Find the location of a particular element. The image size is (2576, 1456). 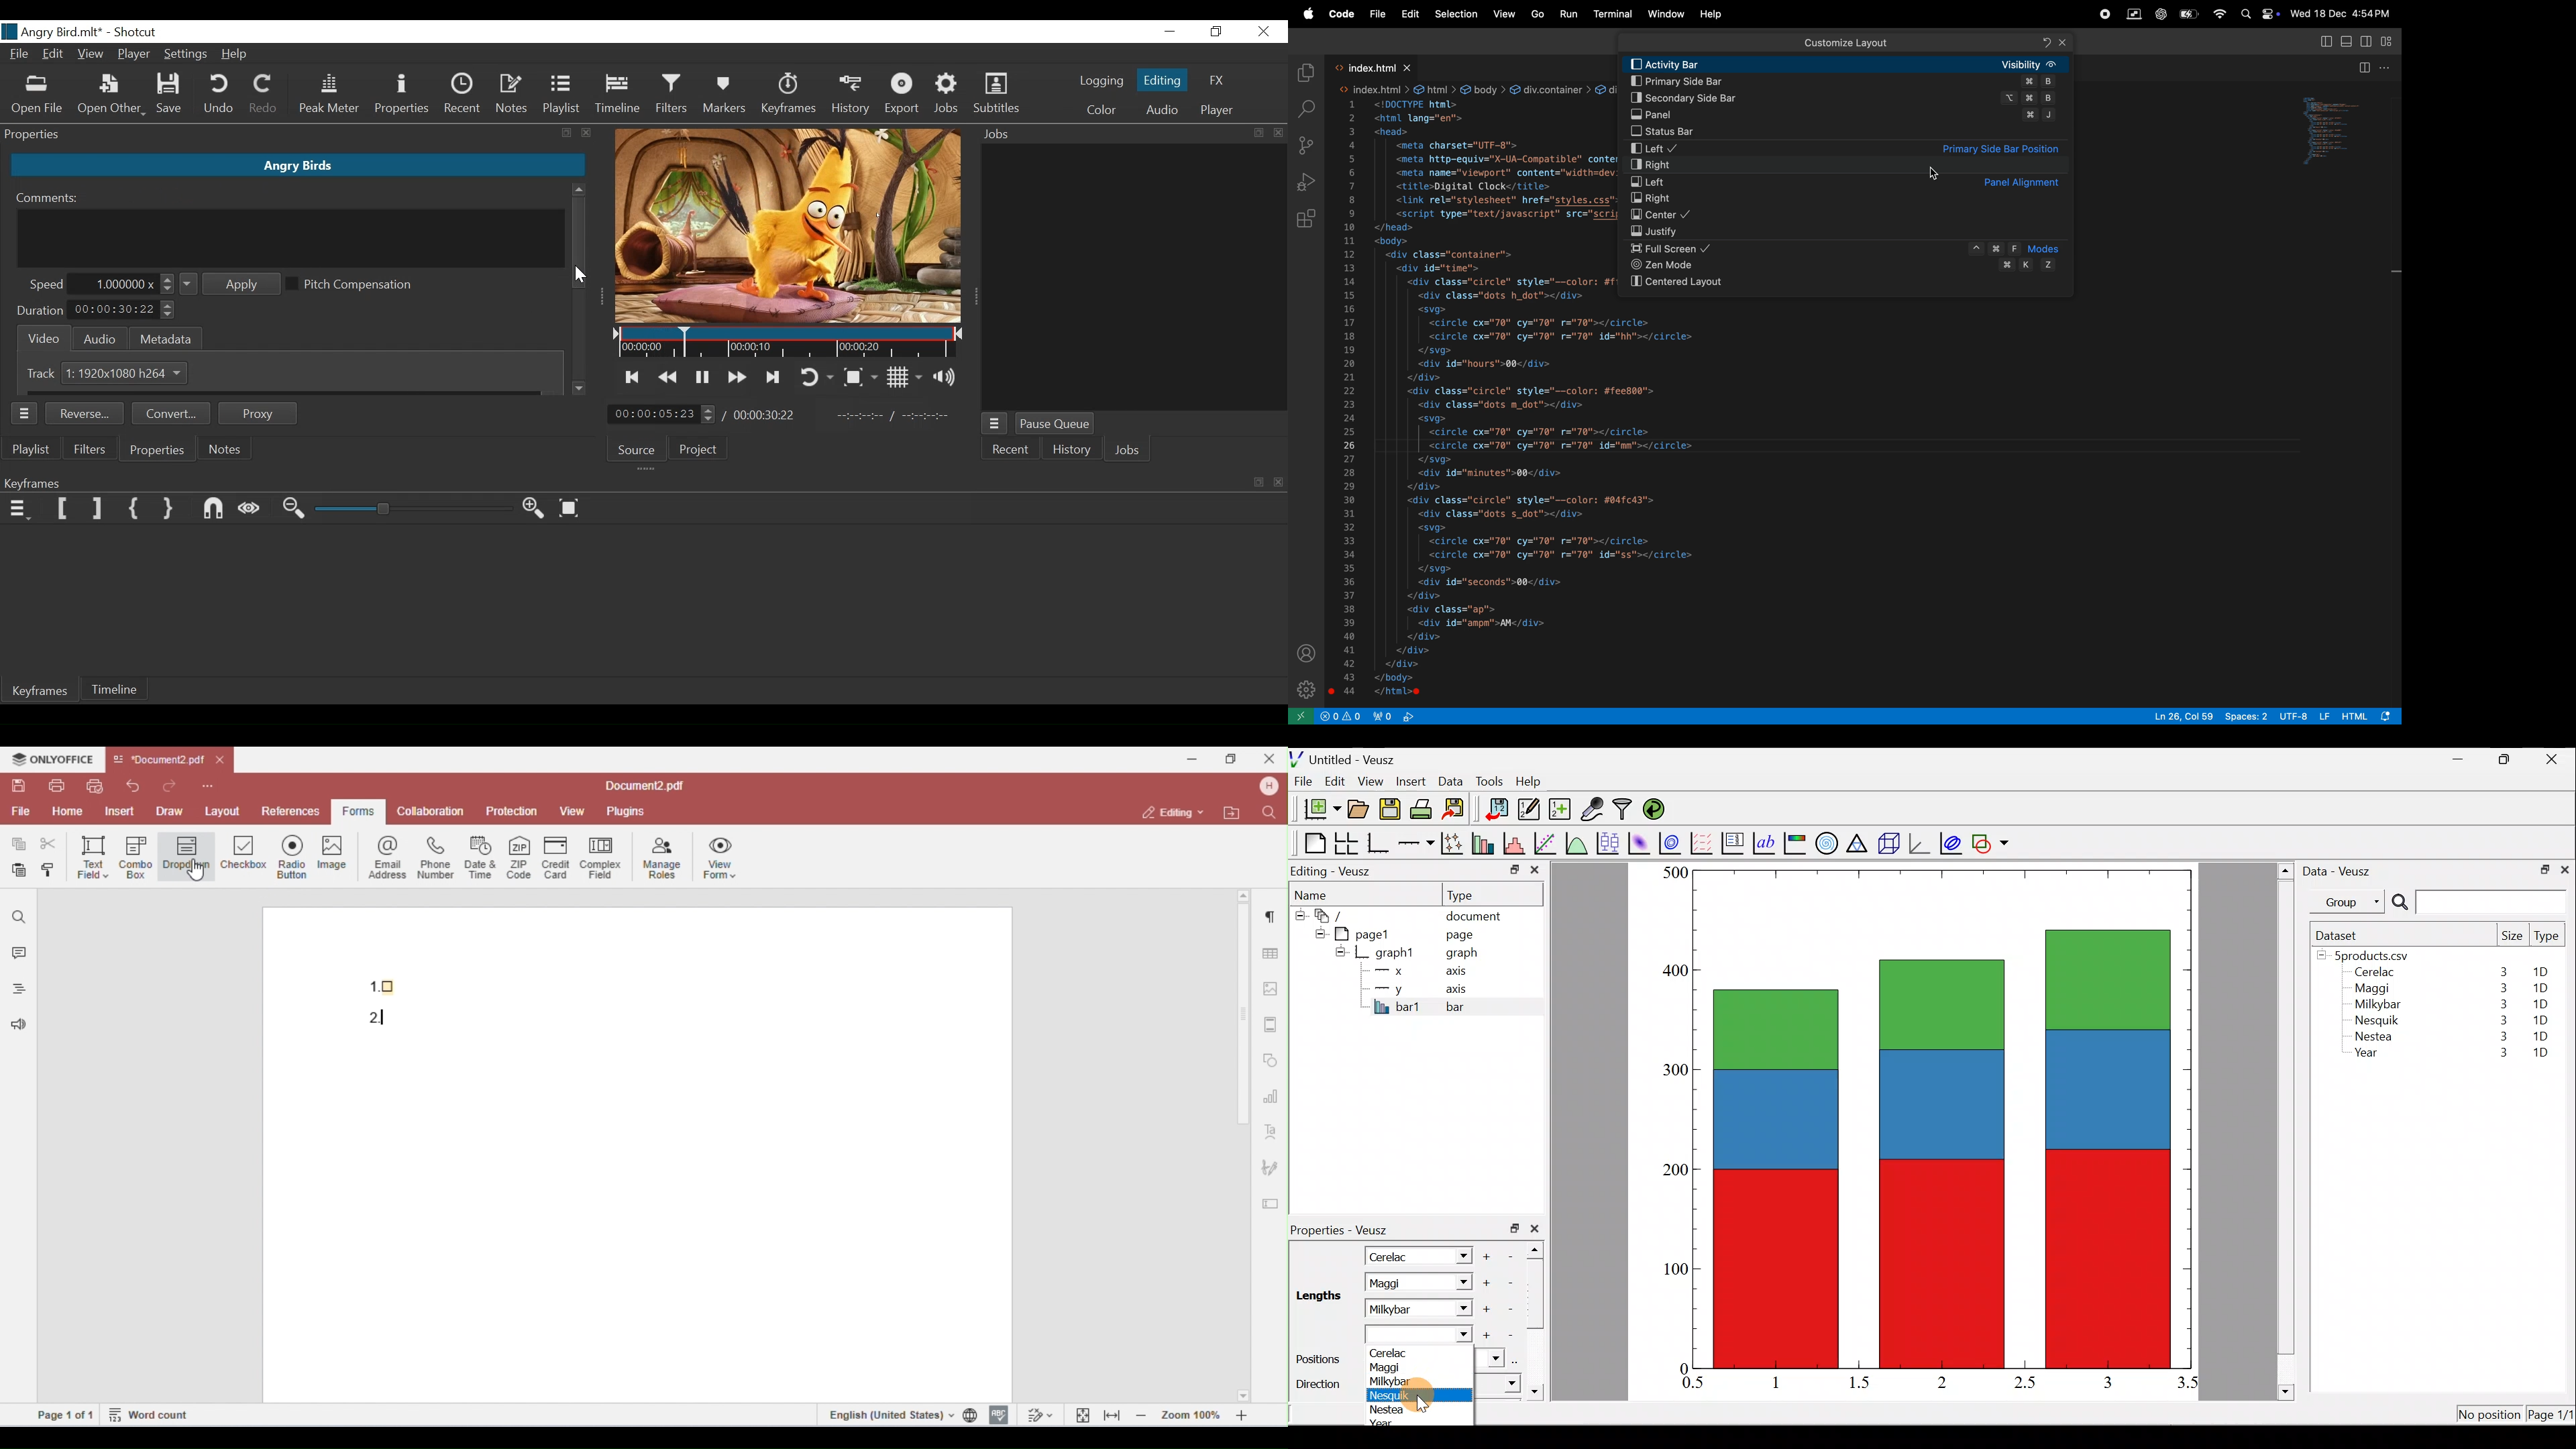

3 is located at coordinates (2502, 971).